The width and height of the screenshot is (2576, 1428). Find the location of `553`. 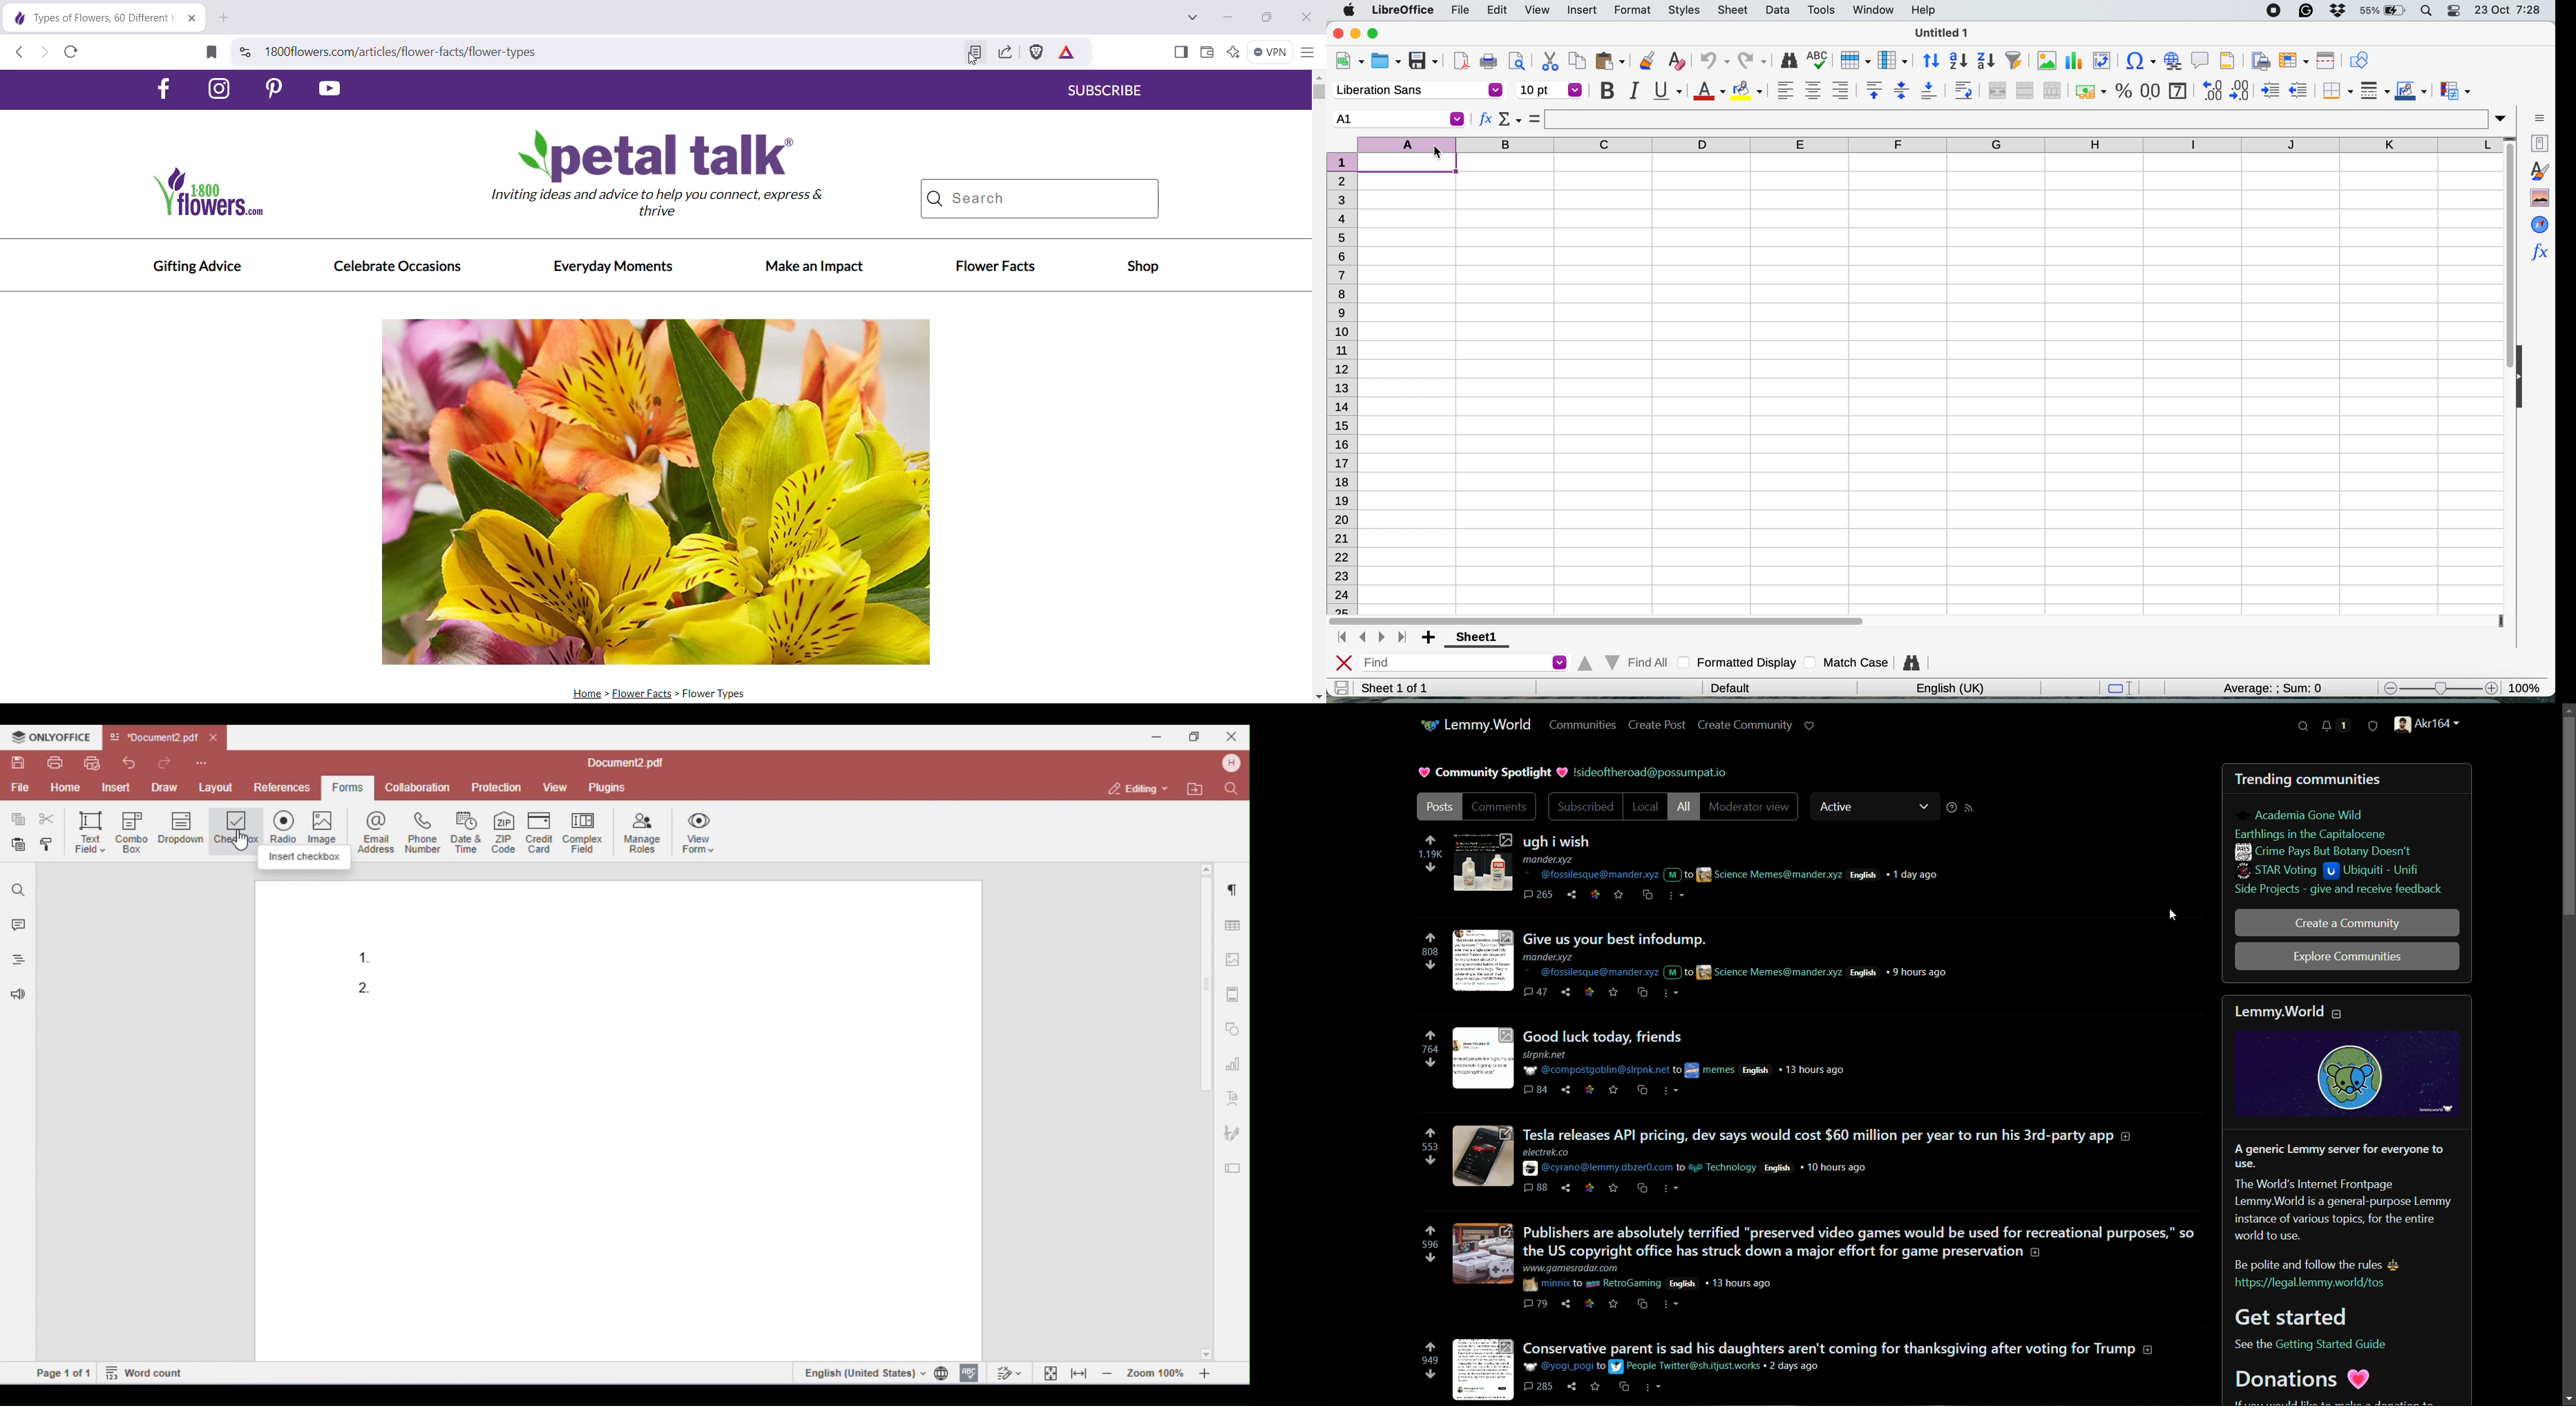

553 is located at coordinates (1427, 1147).